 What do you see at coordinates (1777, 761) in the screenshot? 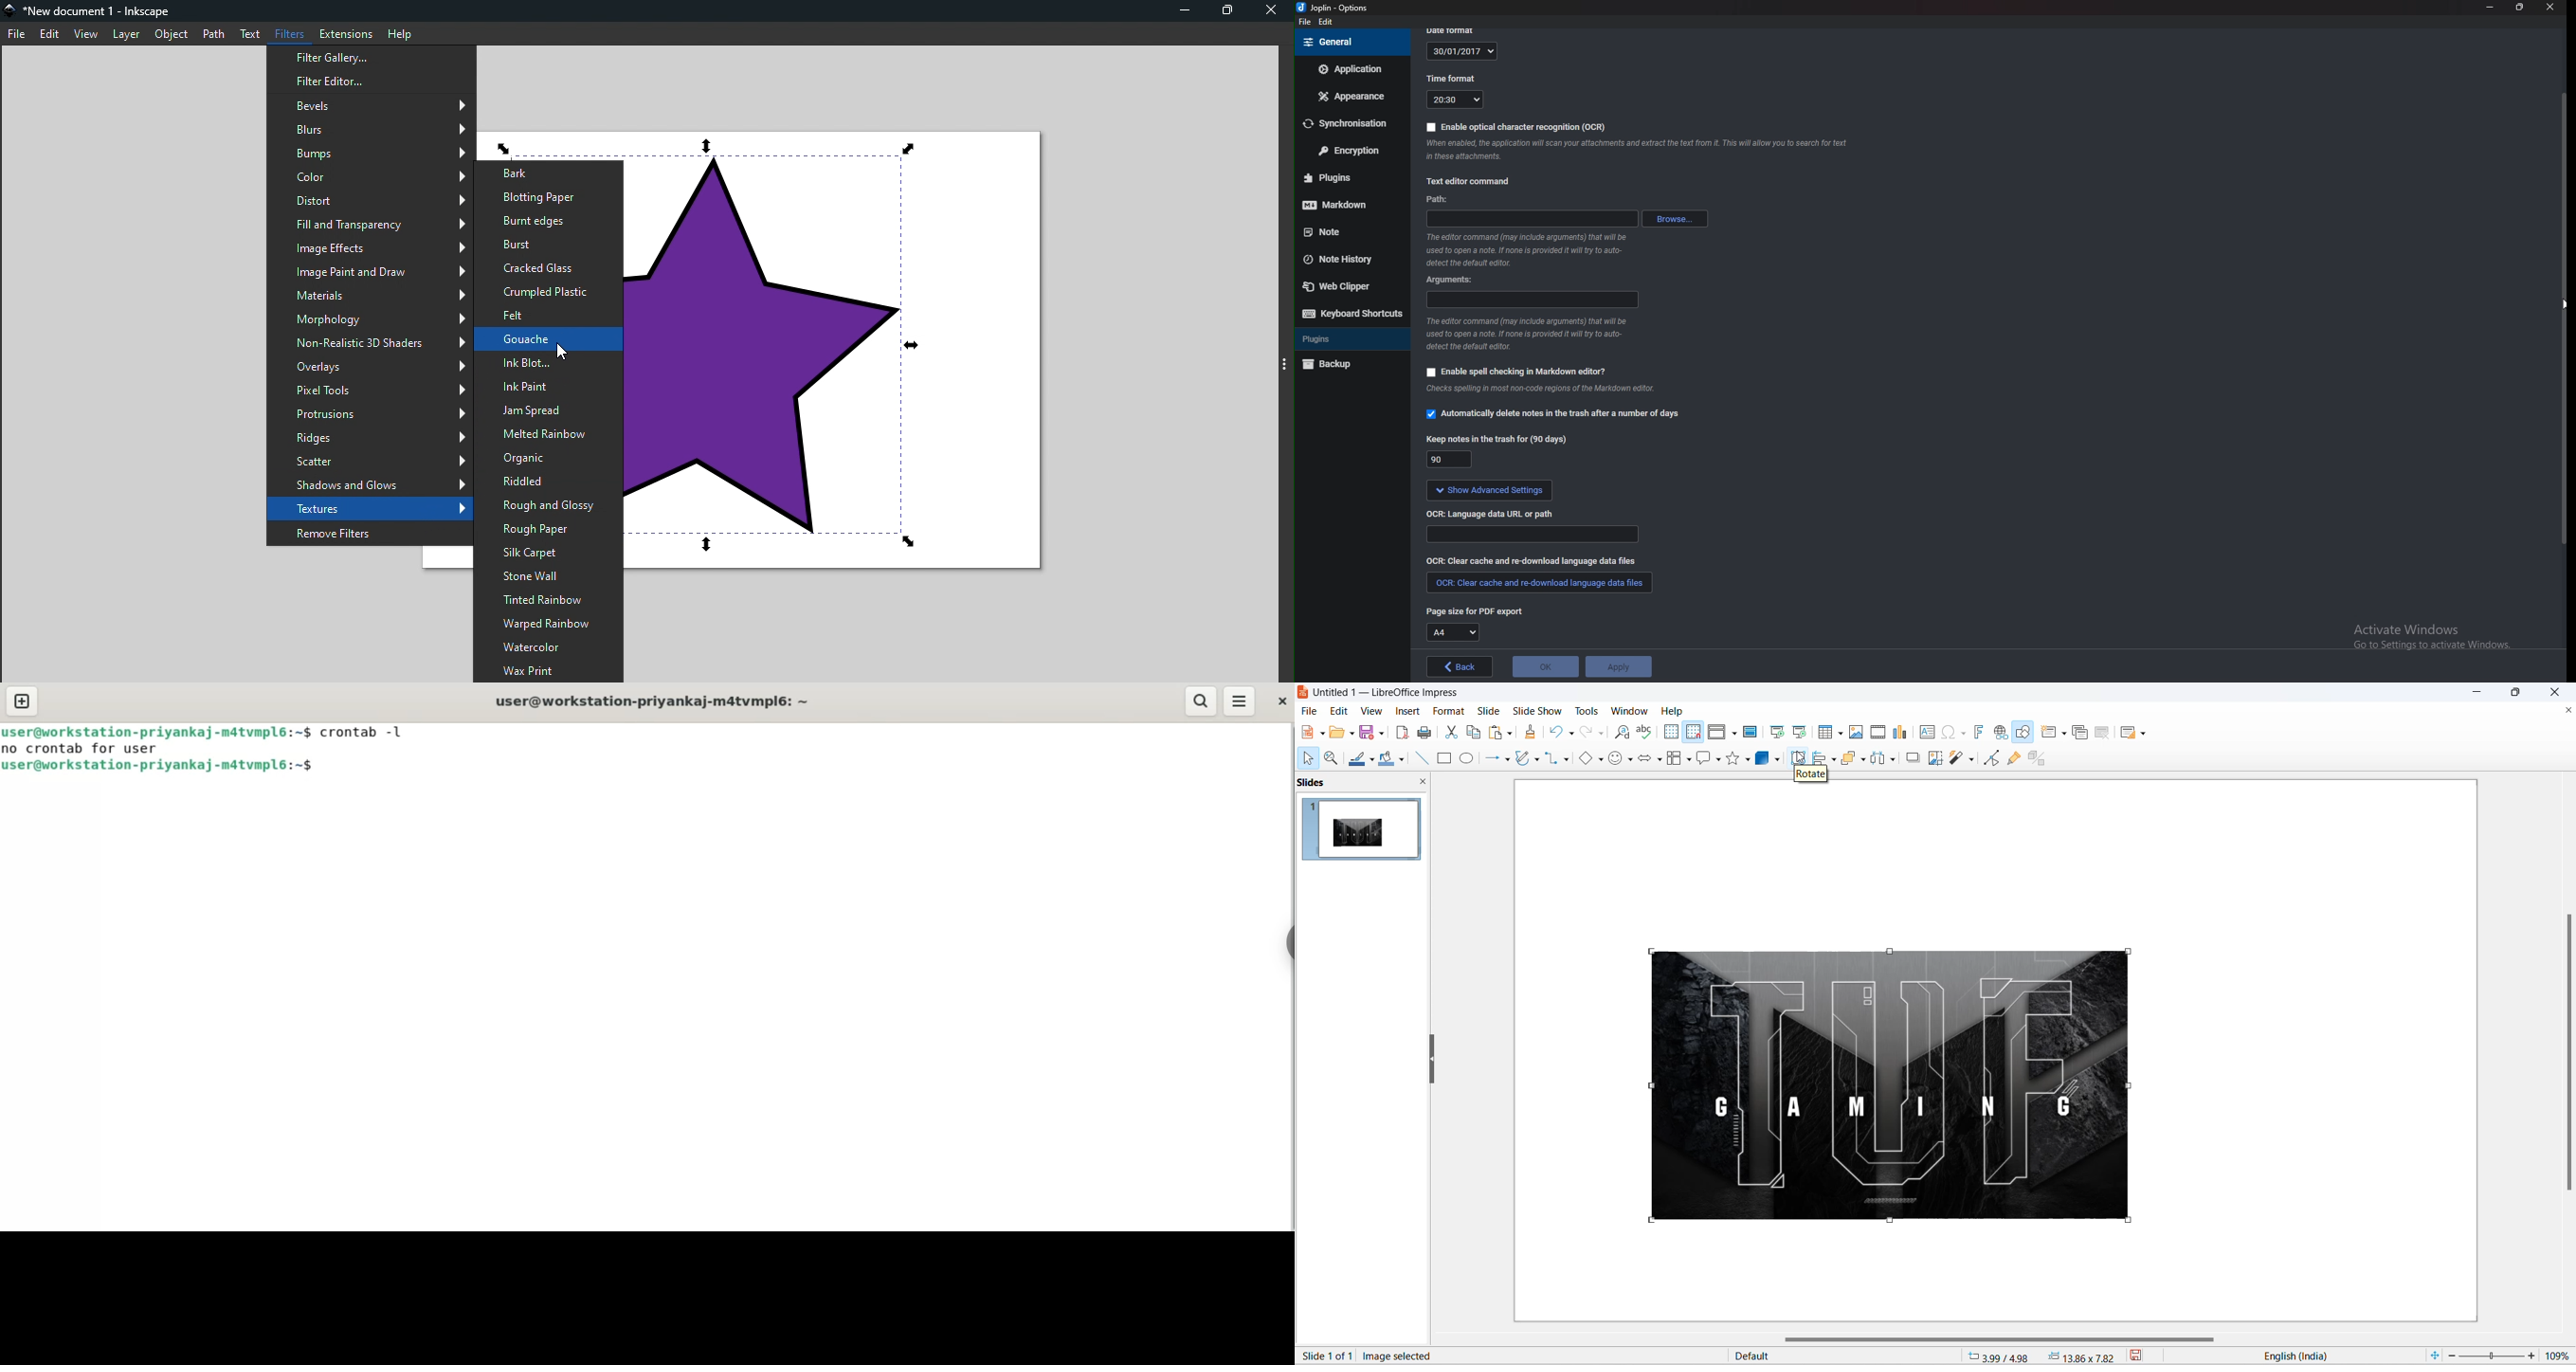
I see `3d object optiona` at bounding box center [1777, 761].